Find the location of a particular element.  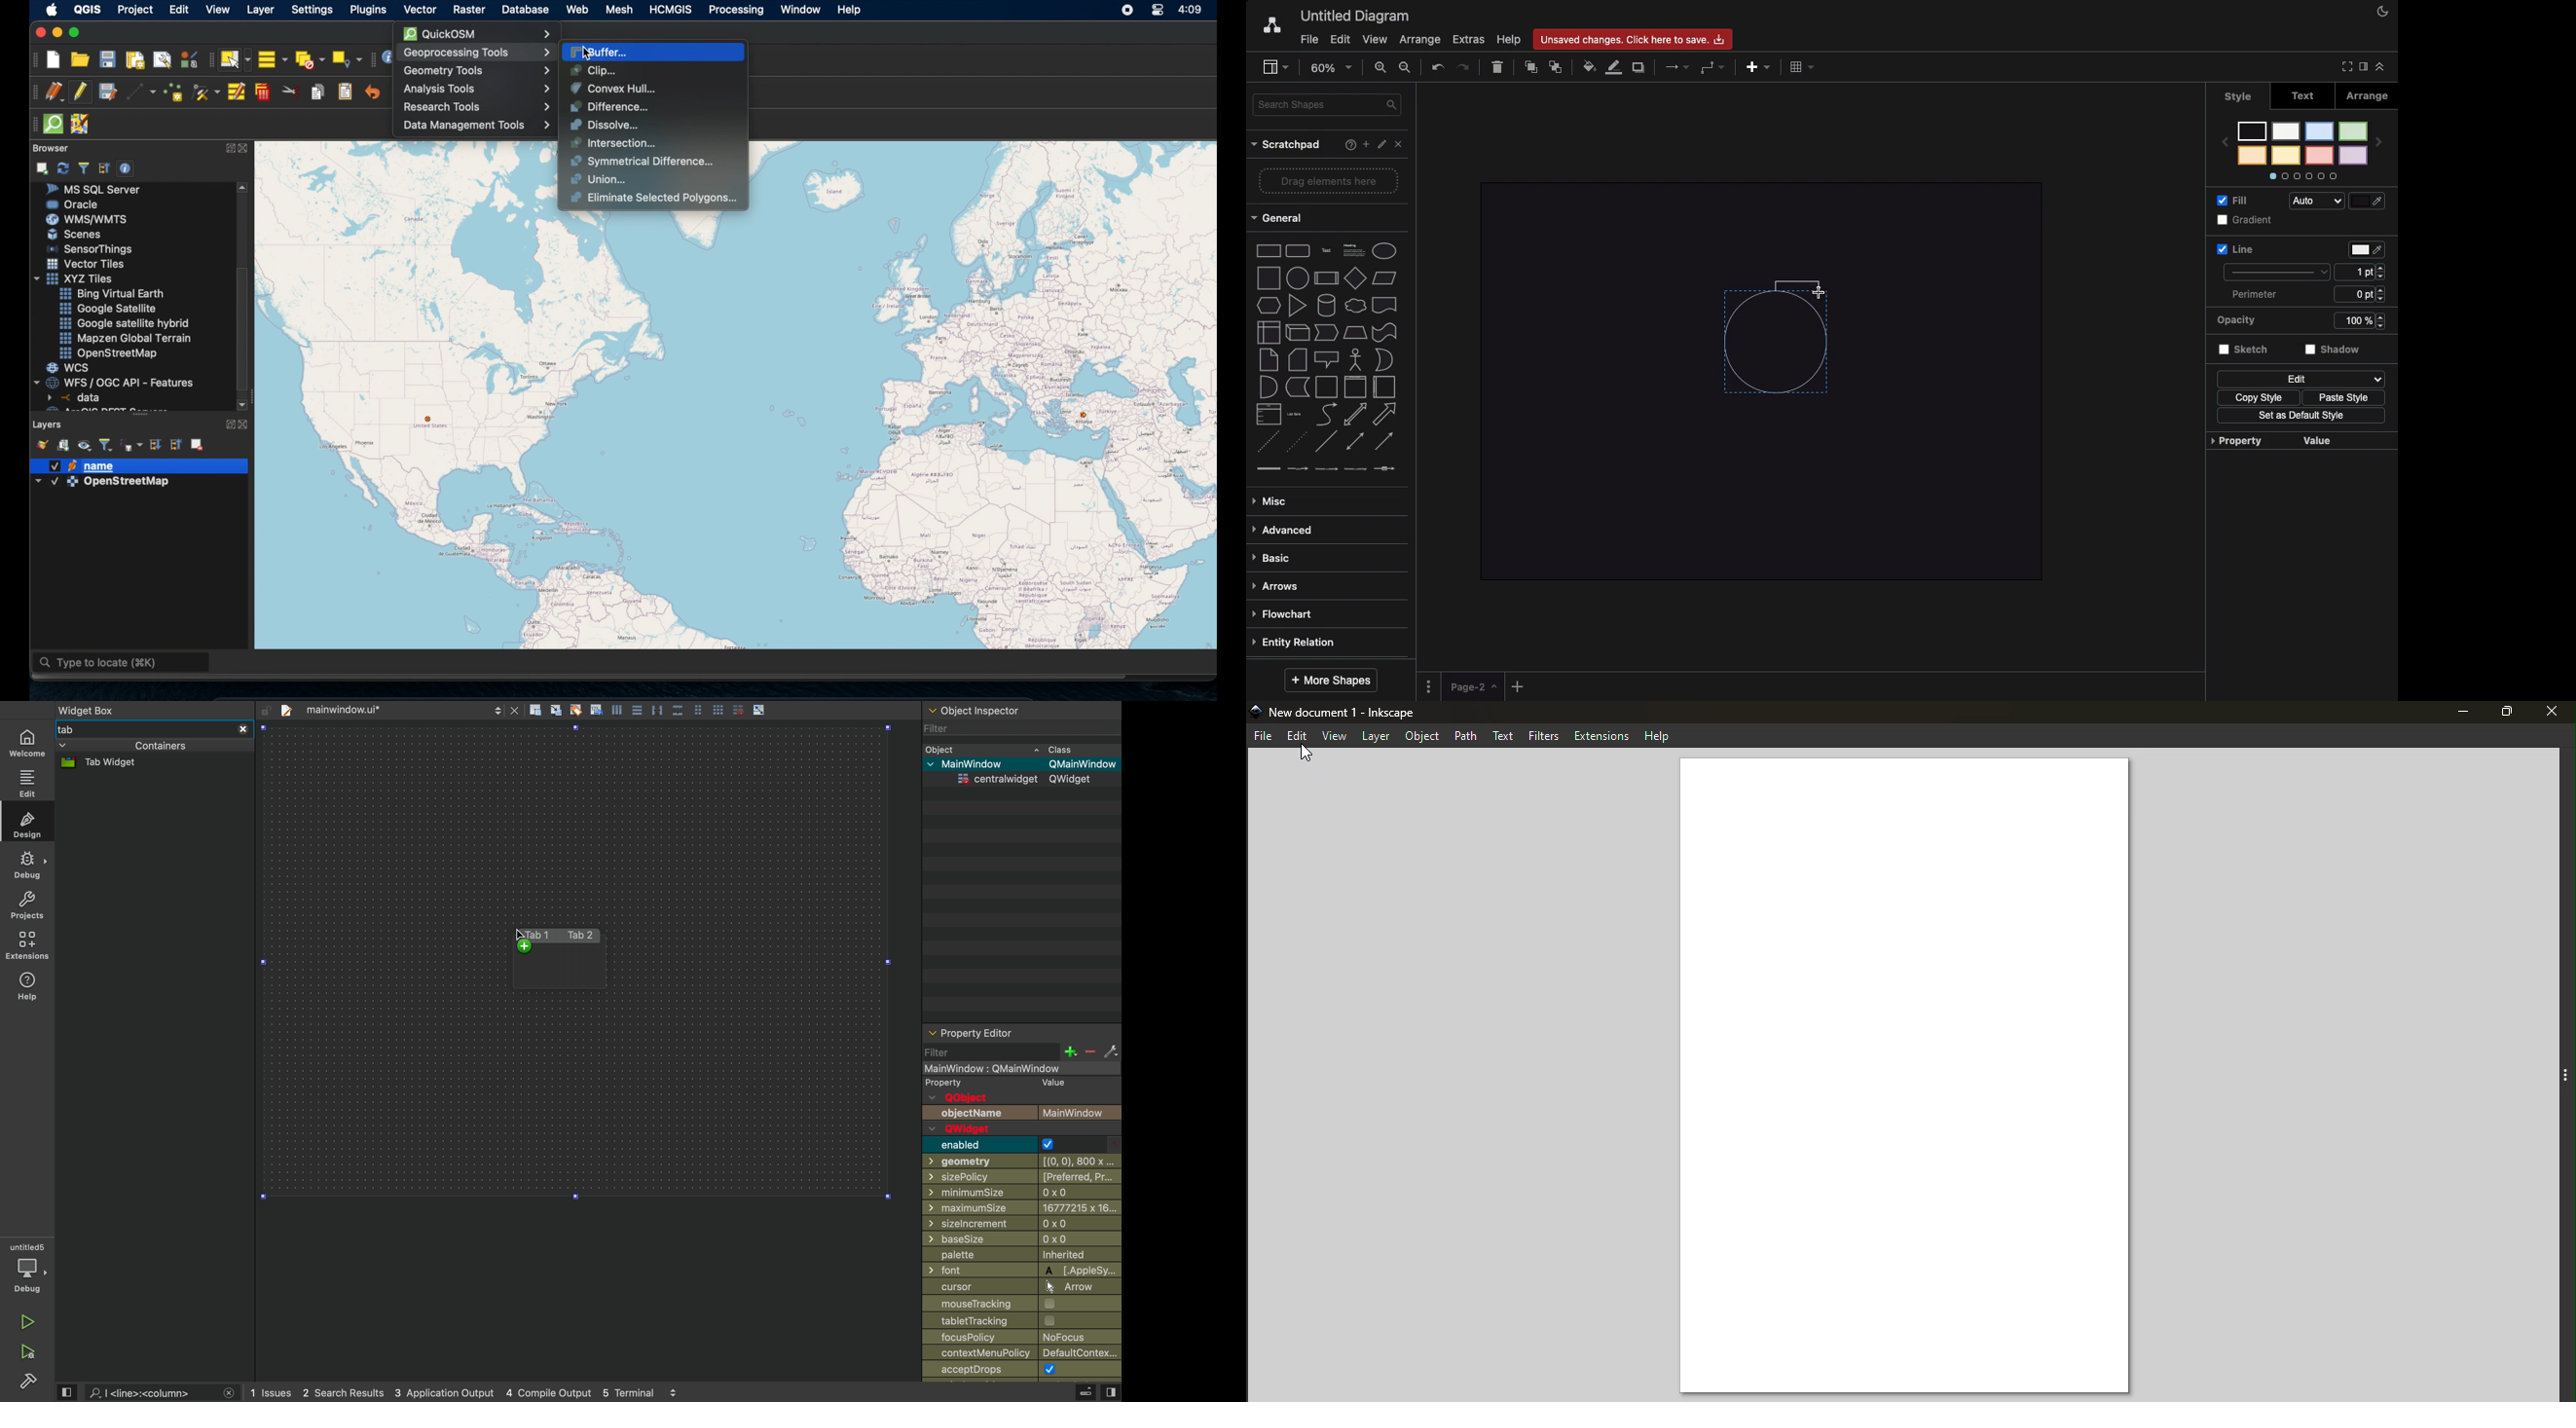

Layer is located at coordinates (1378, 736).